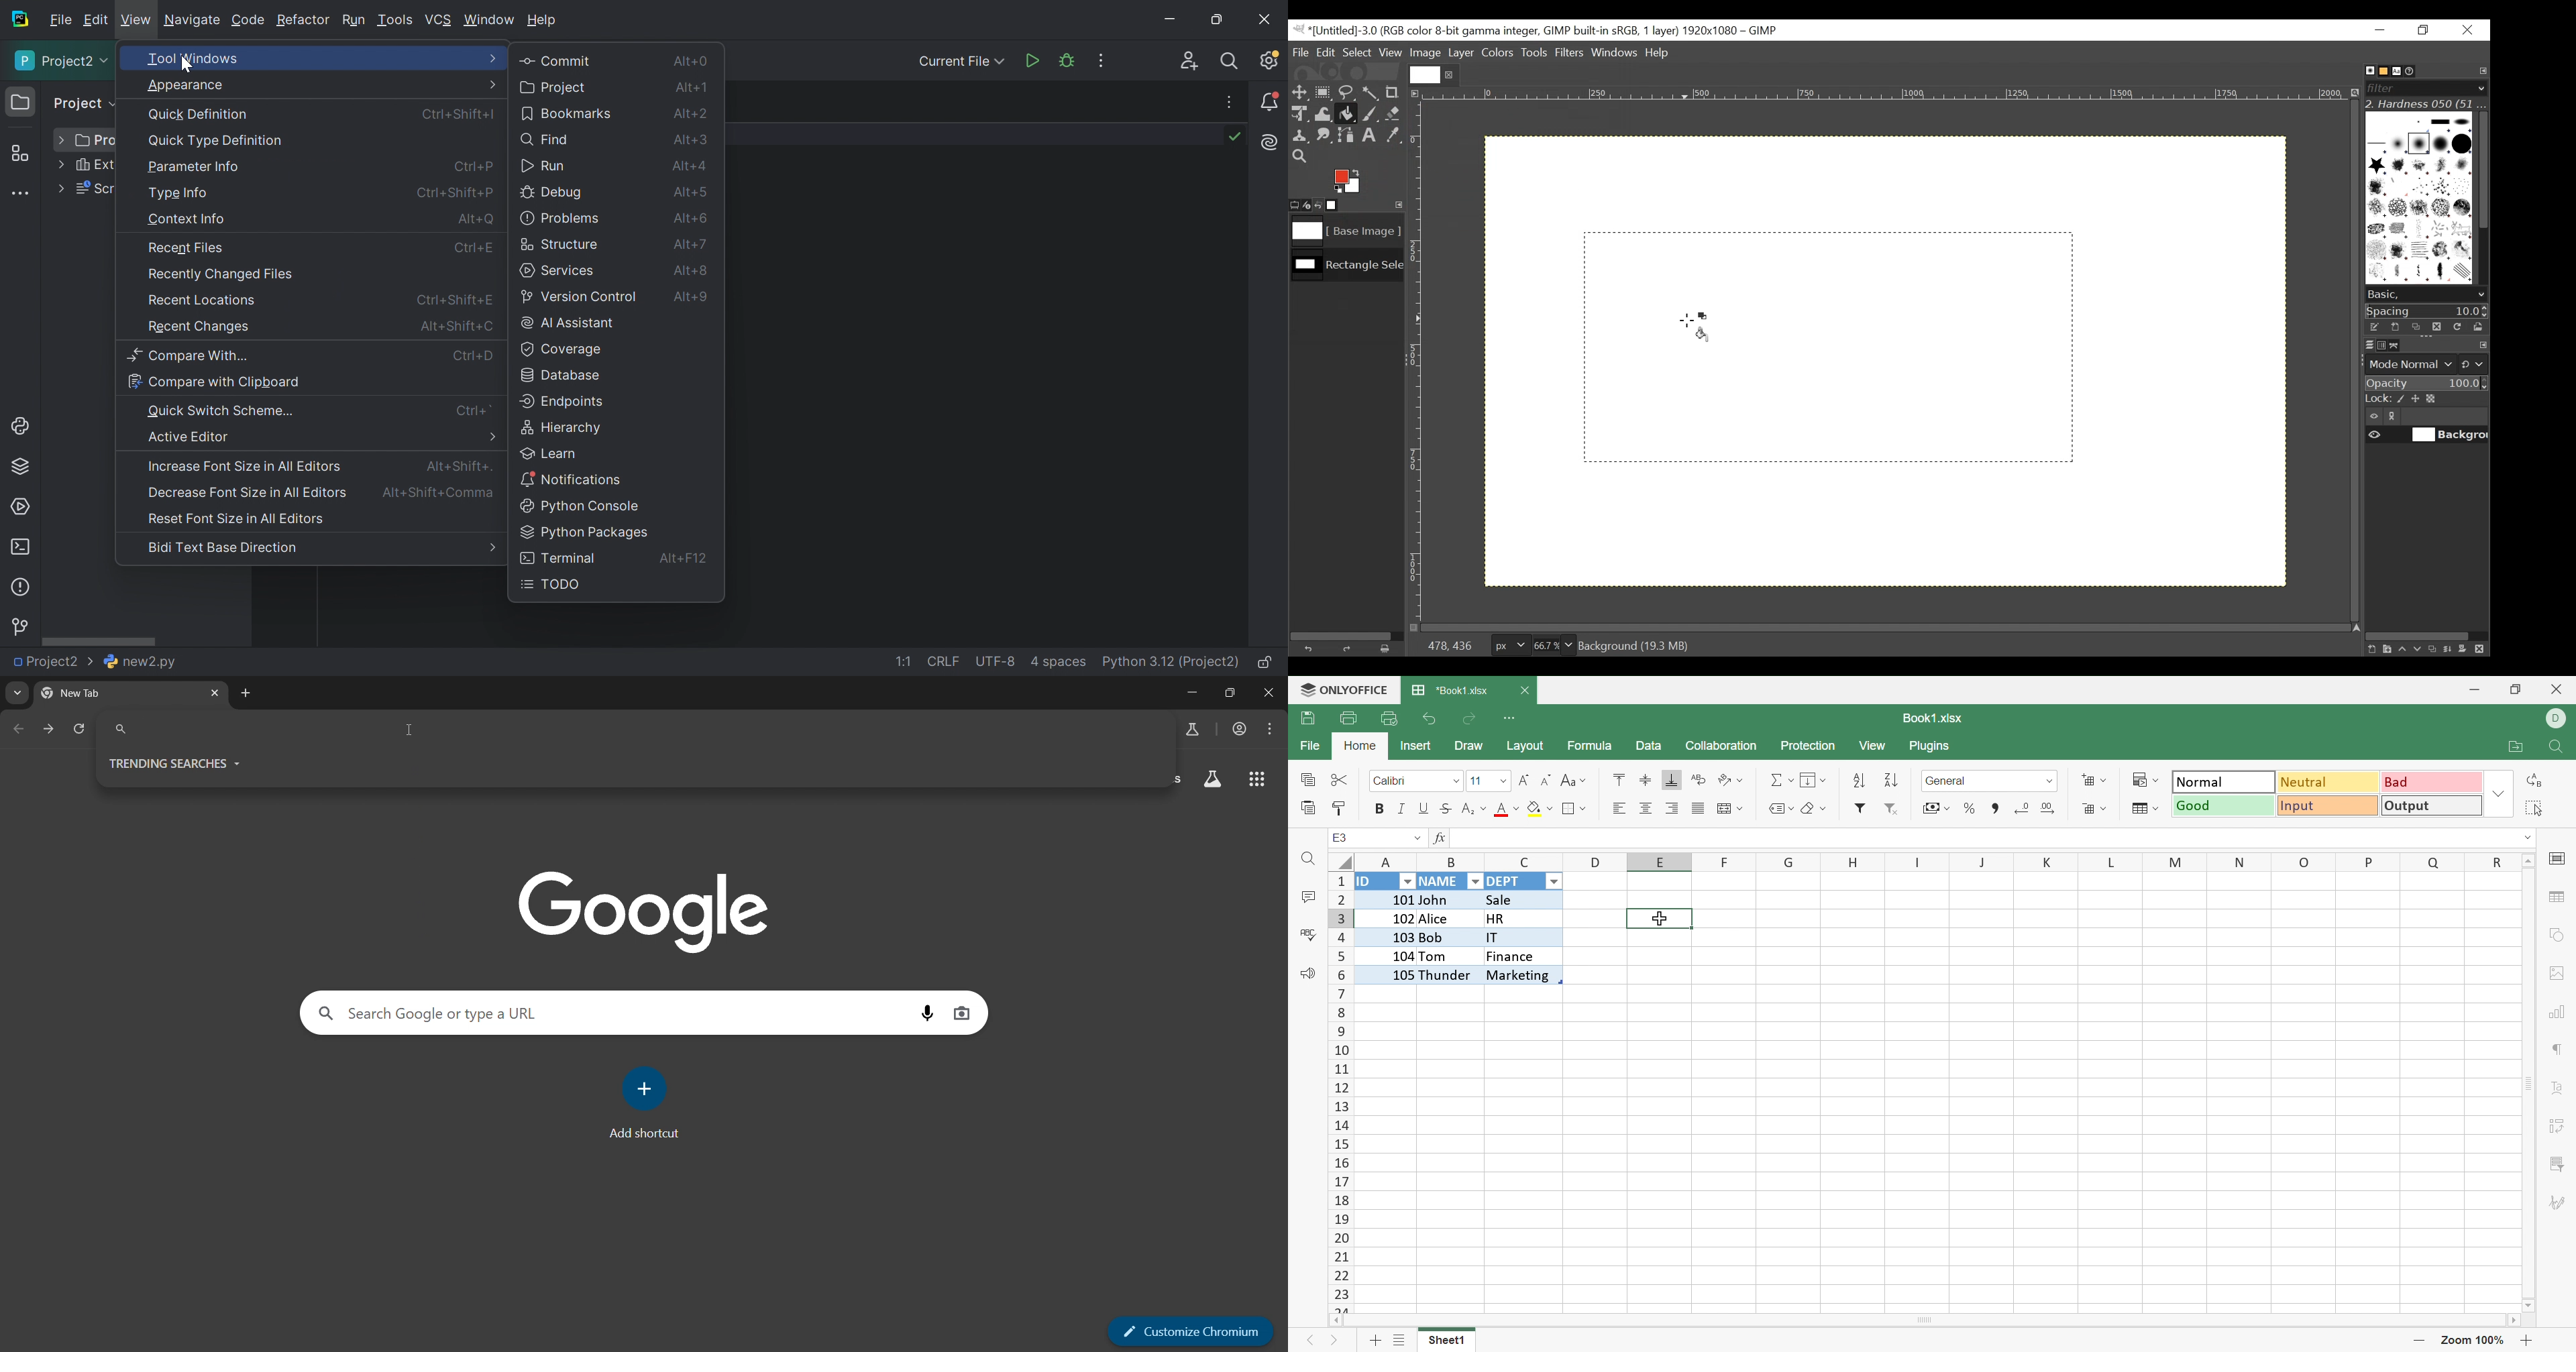 The height and width of the screenshot is (1372, 2576). I want to click on Sale, so click(1507, 899).